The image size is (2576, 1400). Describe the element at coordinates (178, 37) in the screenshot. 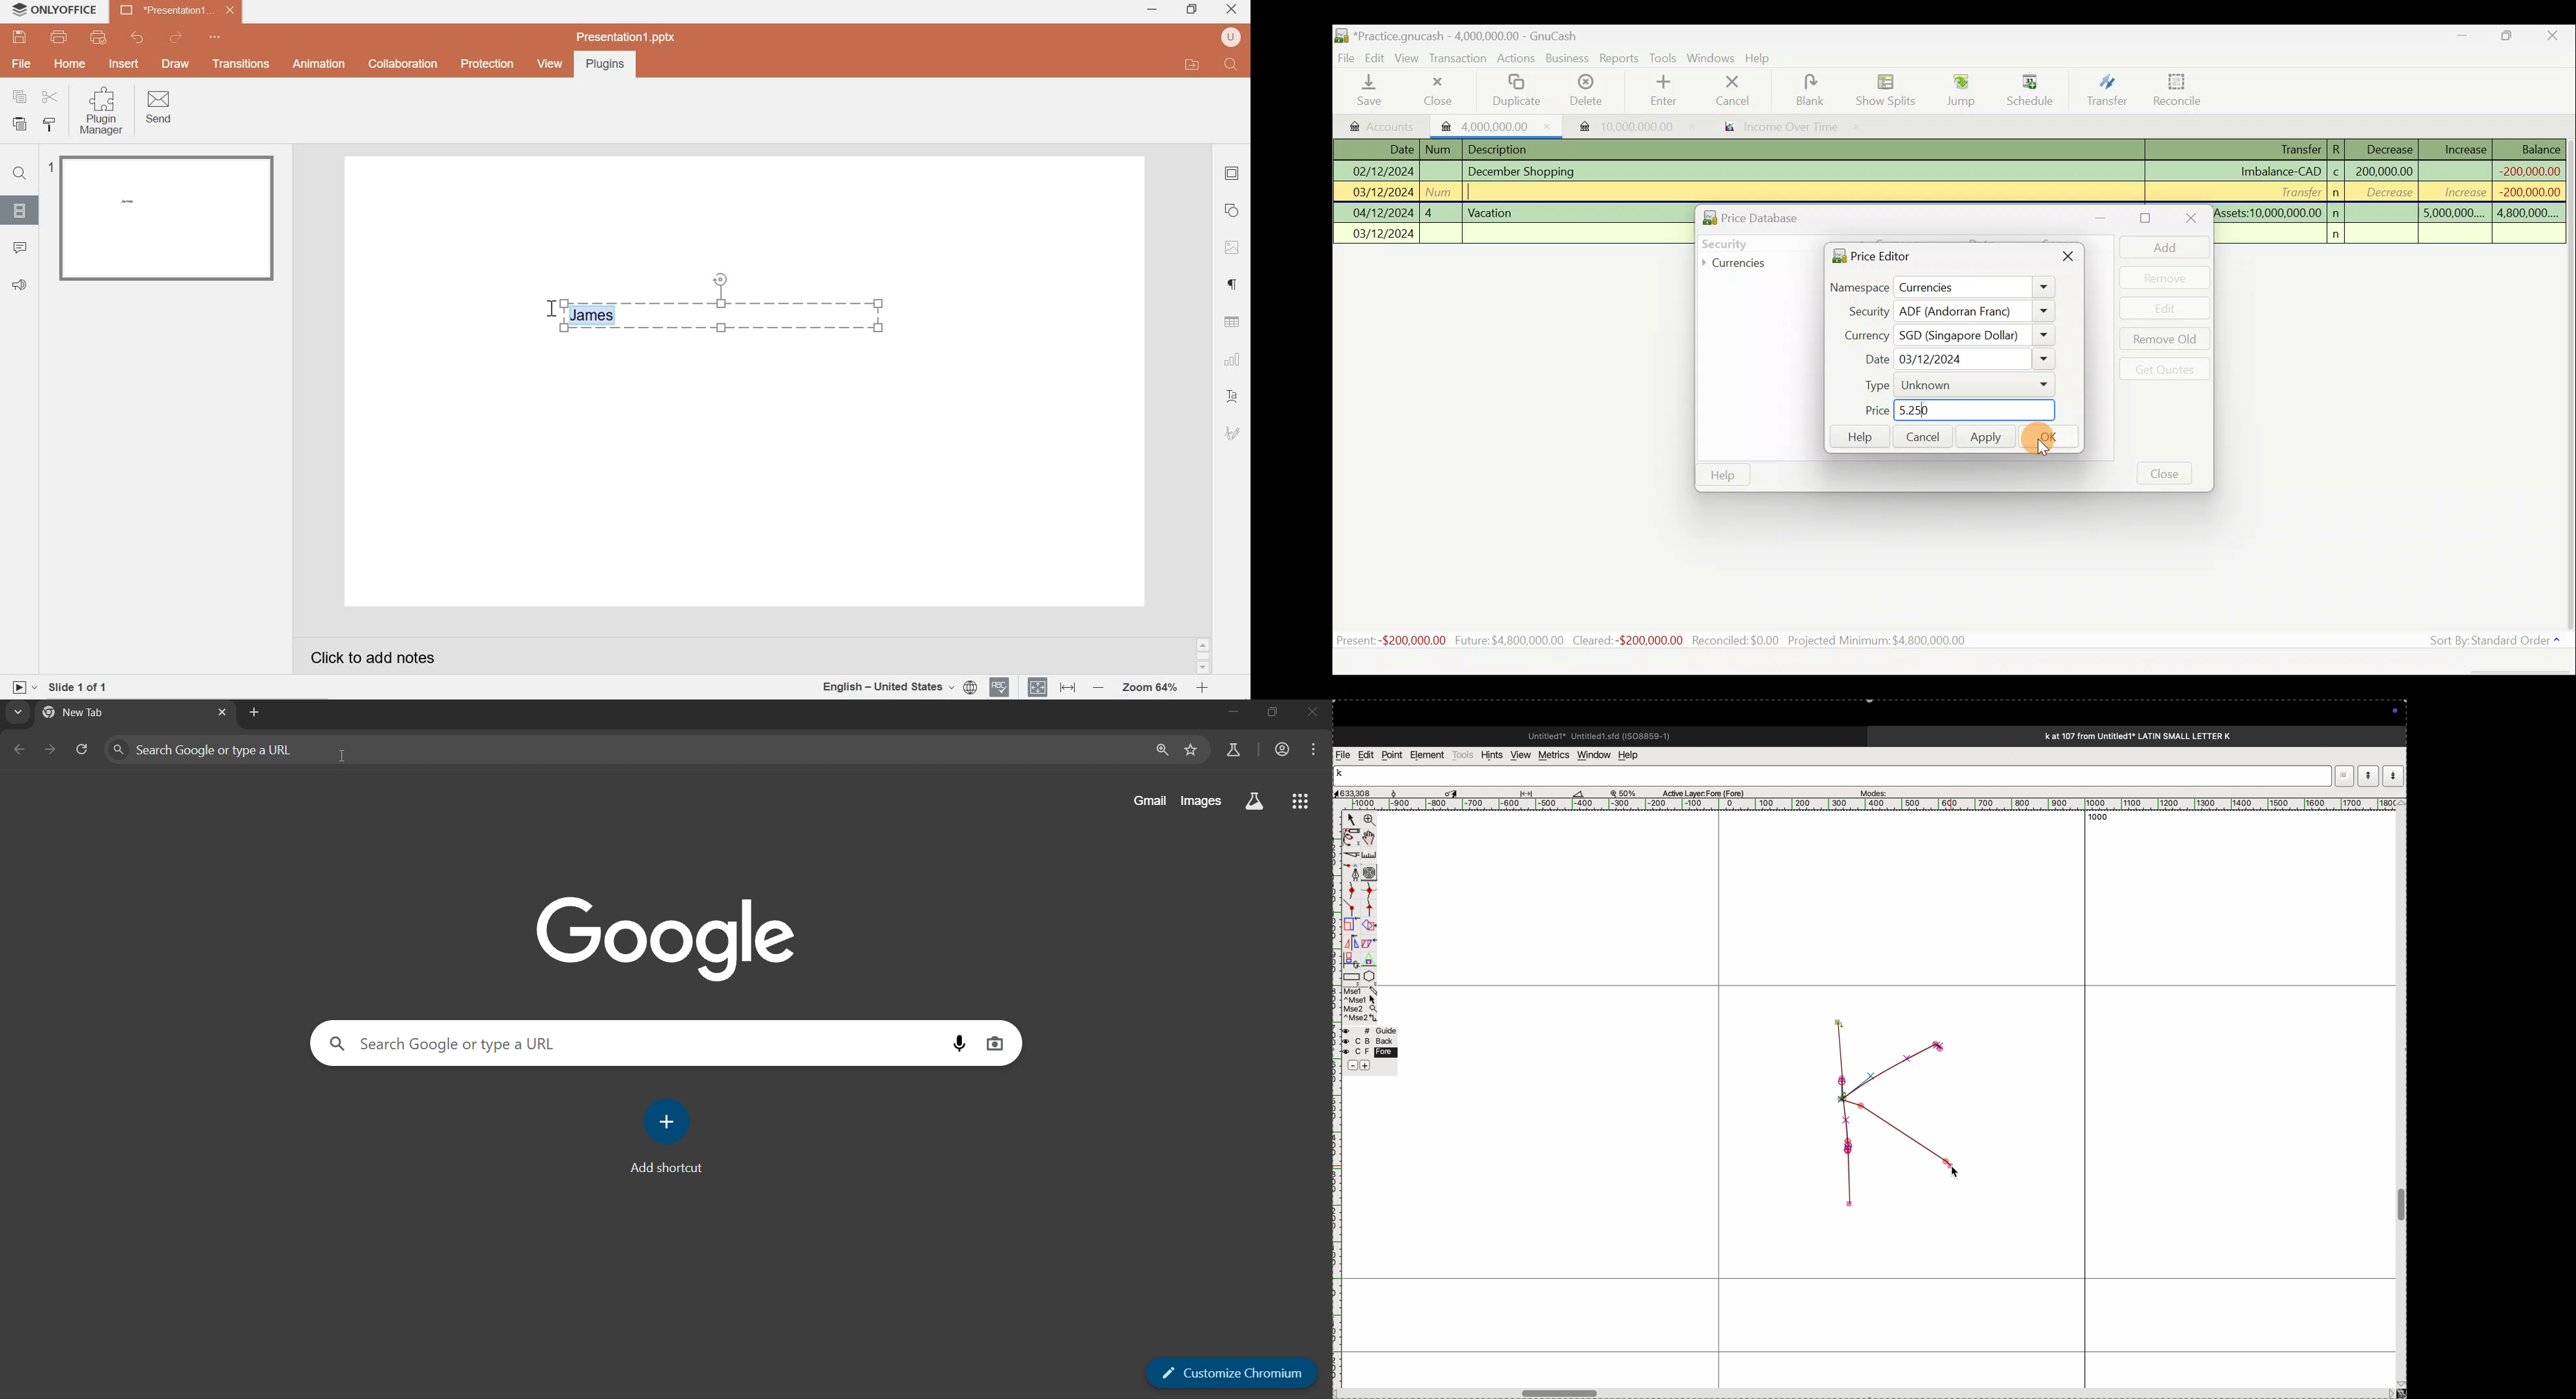

I see `redo` at that location.